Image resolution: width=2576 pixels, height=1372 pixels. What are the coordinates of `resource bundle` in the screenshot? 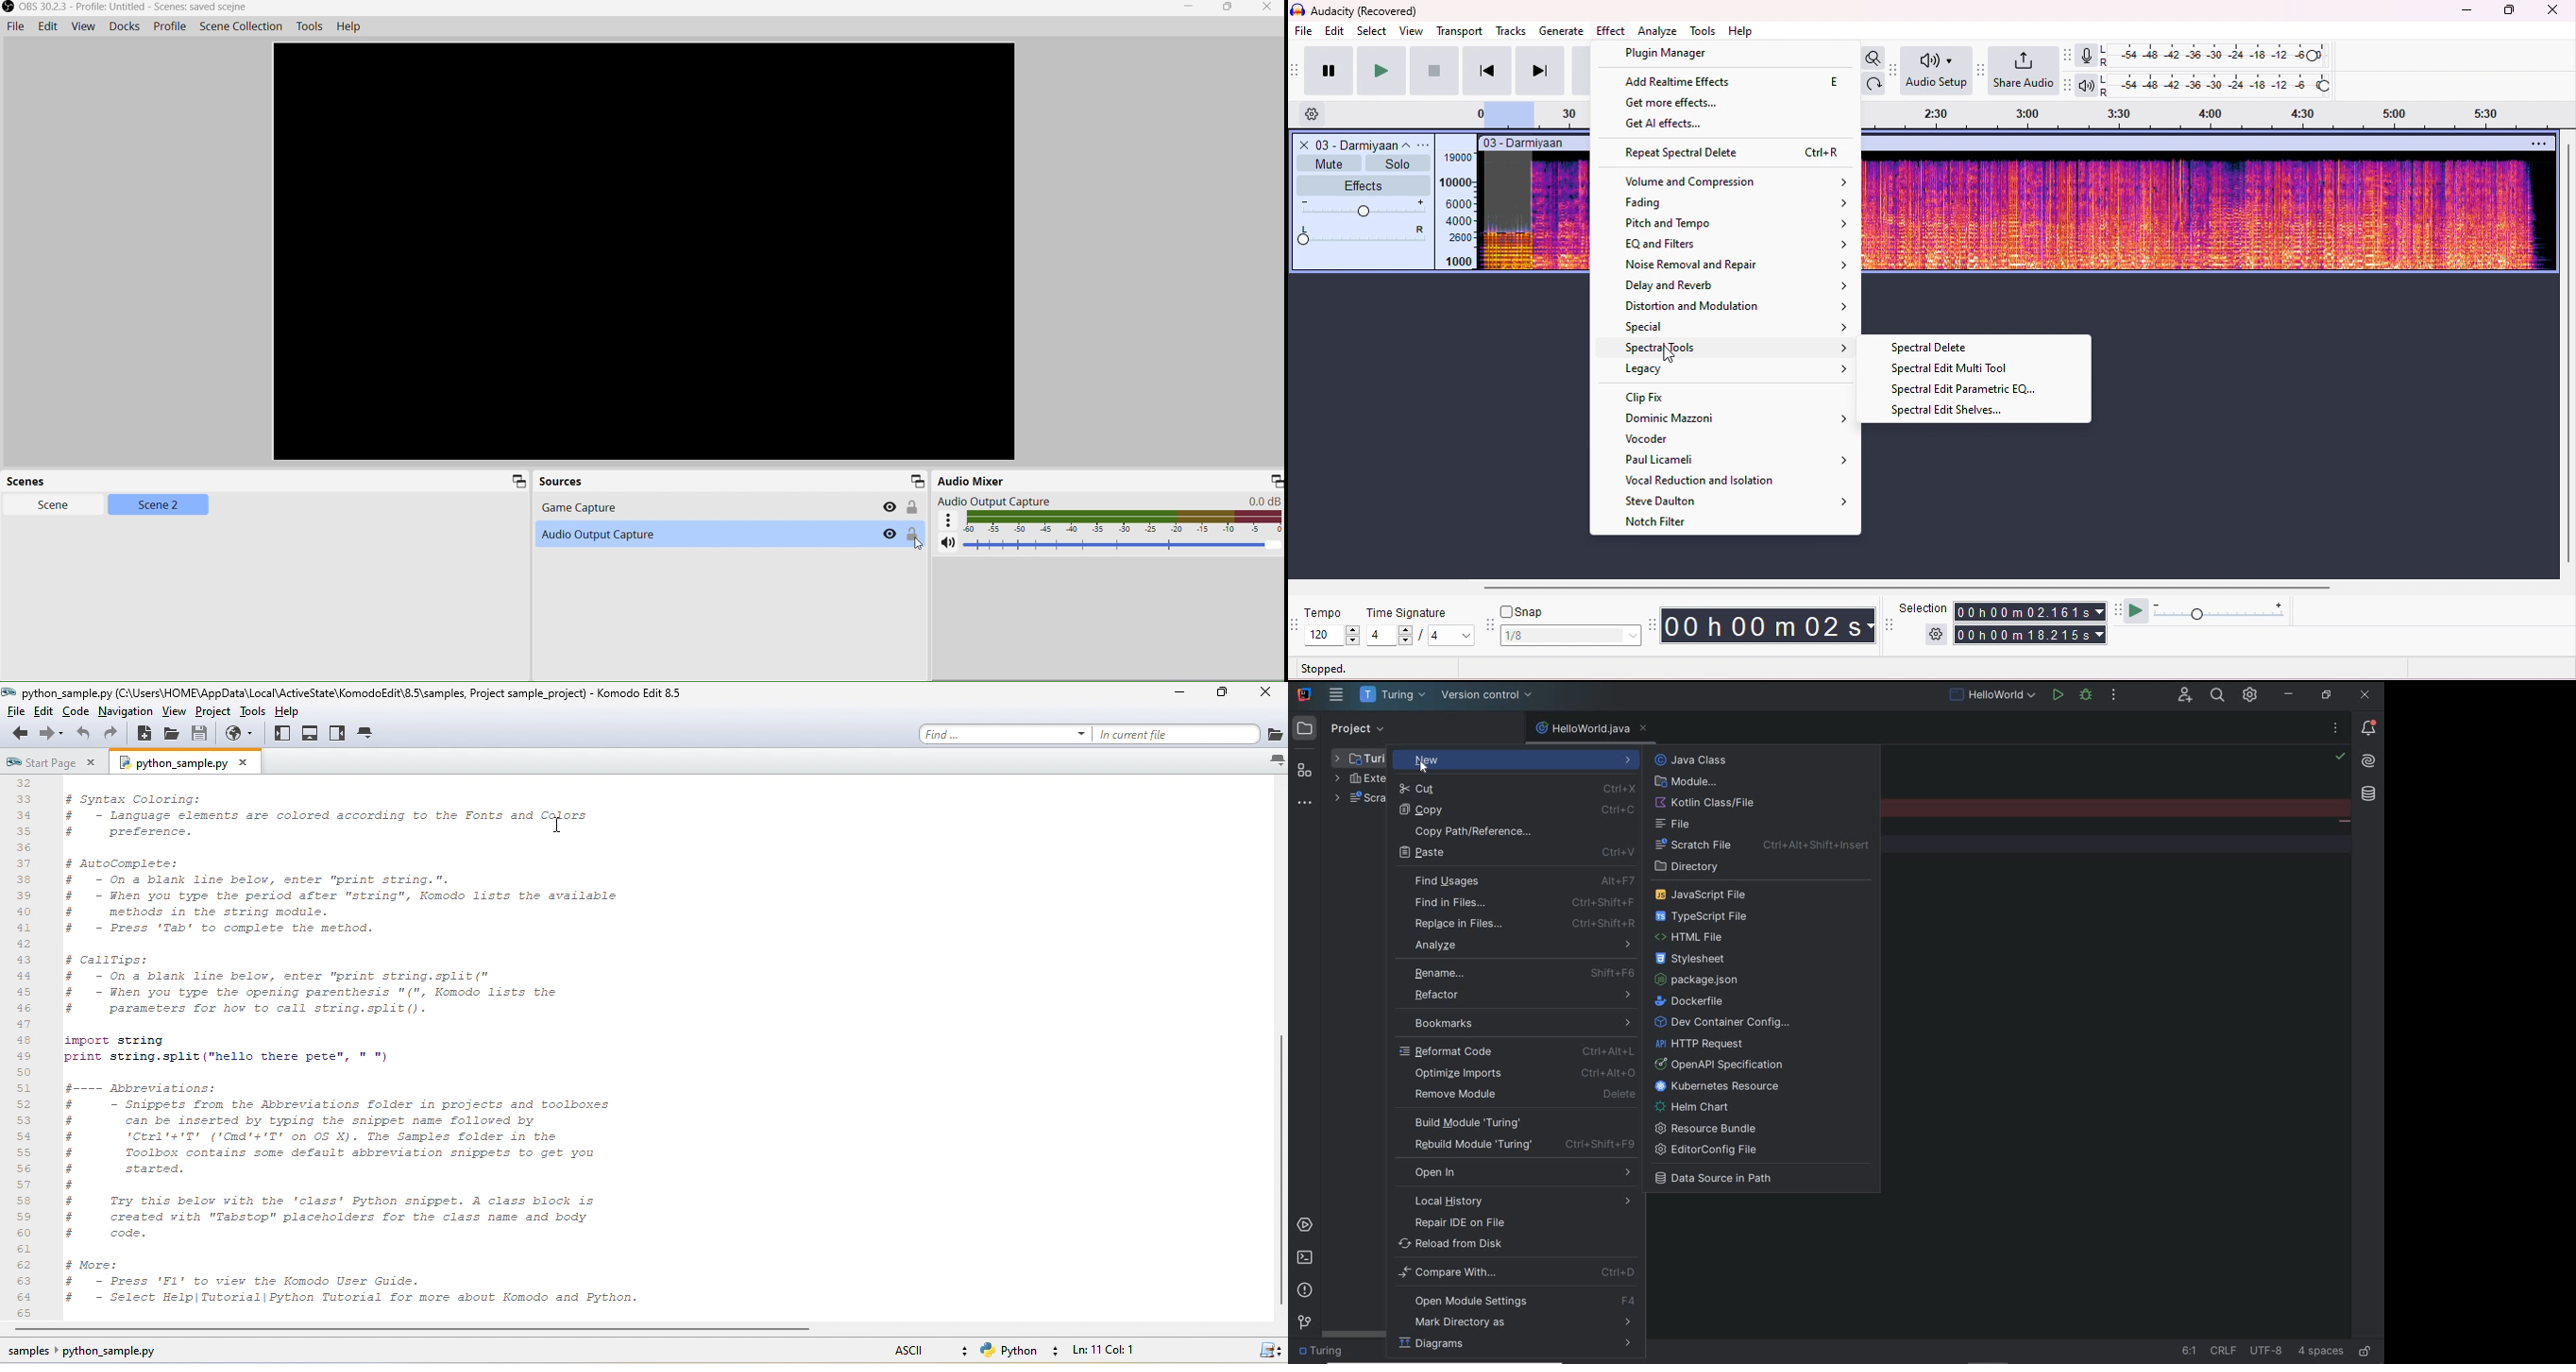 It's located at (1710, 1128).